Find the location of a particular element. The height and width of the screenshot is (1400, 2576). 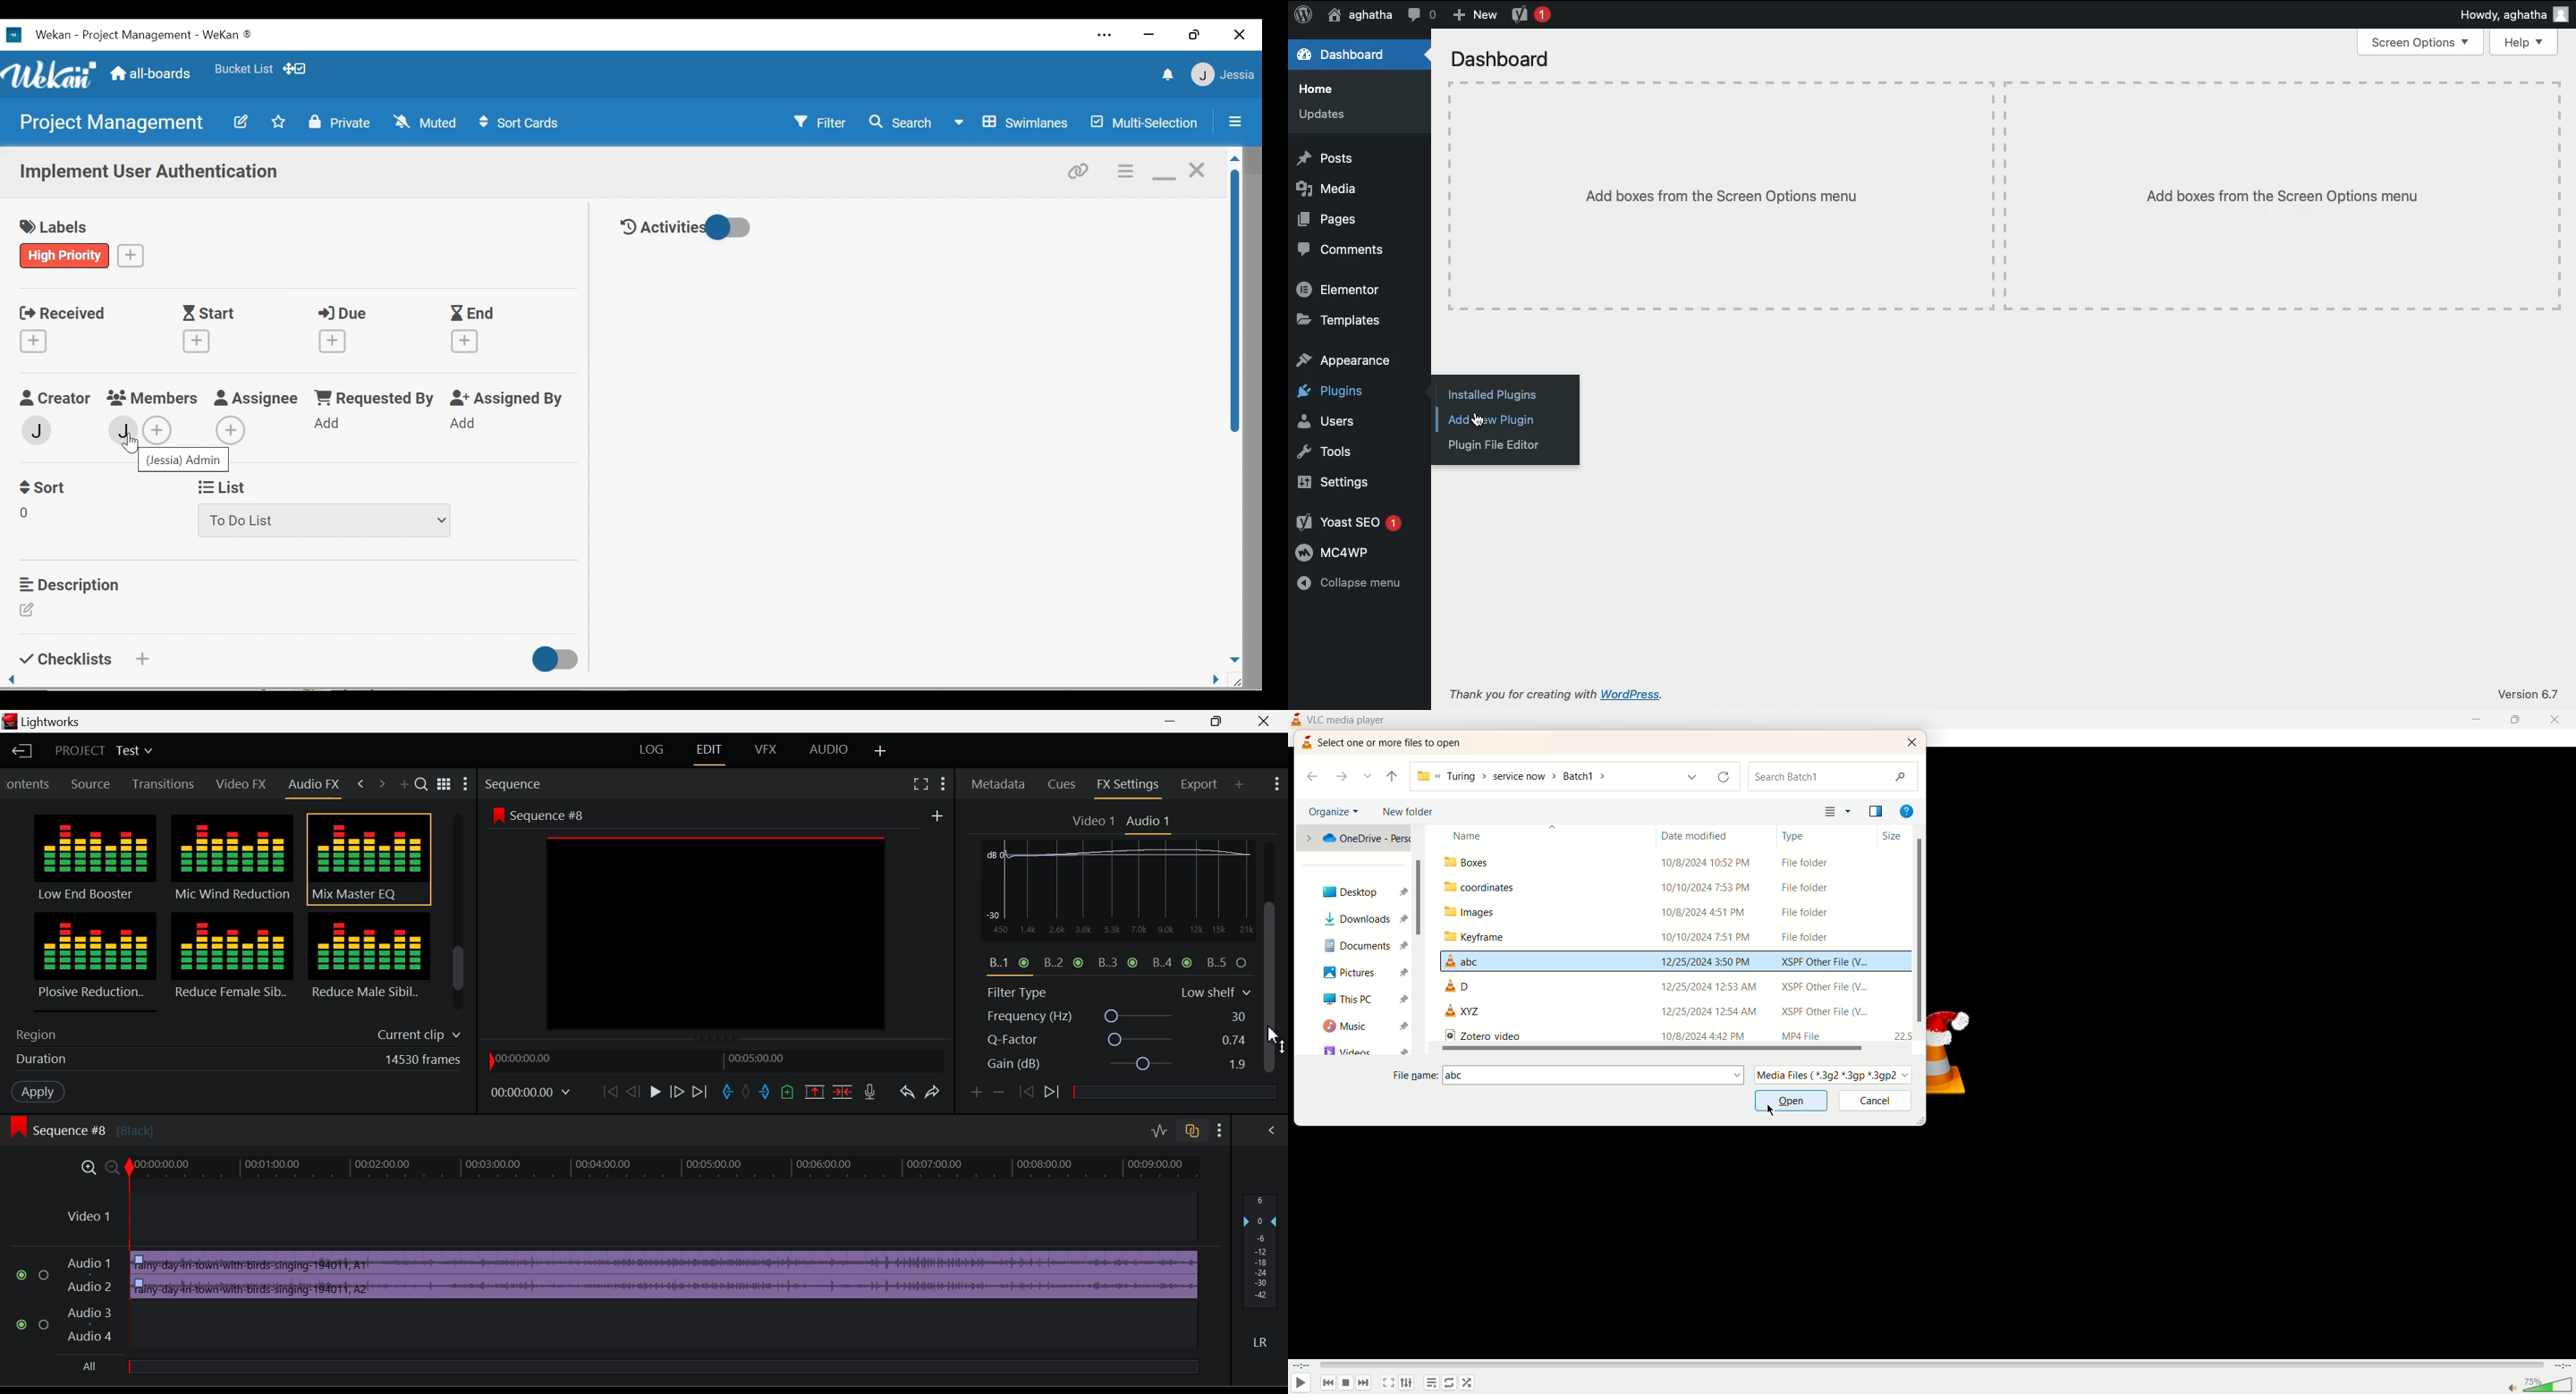

Show desktop drag handles is located at coordinates (298, 69).